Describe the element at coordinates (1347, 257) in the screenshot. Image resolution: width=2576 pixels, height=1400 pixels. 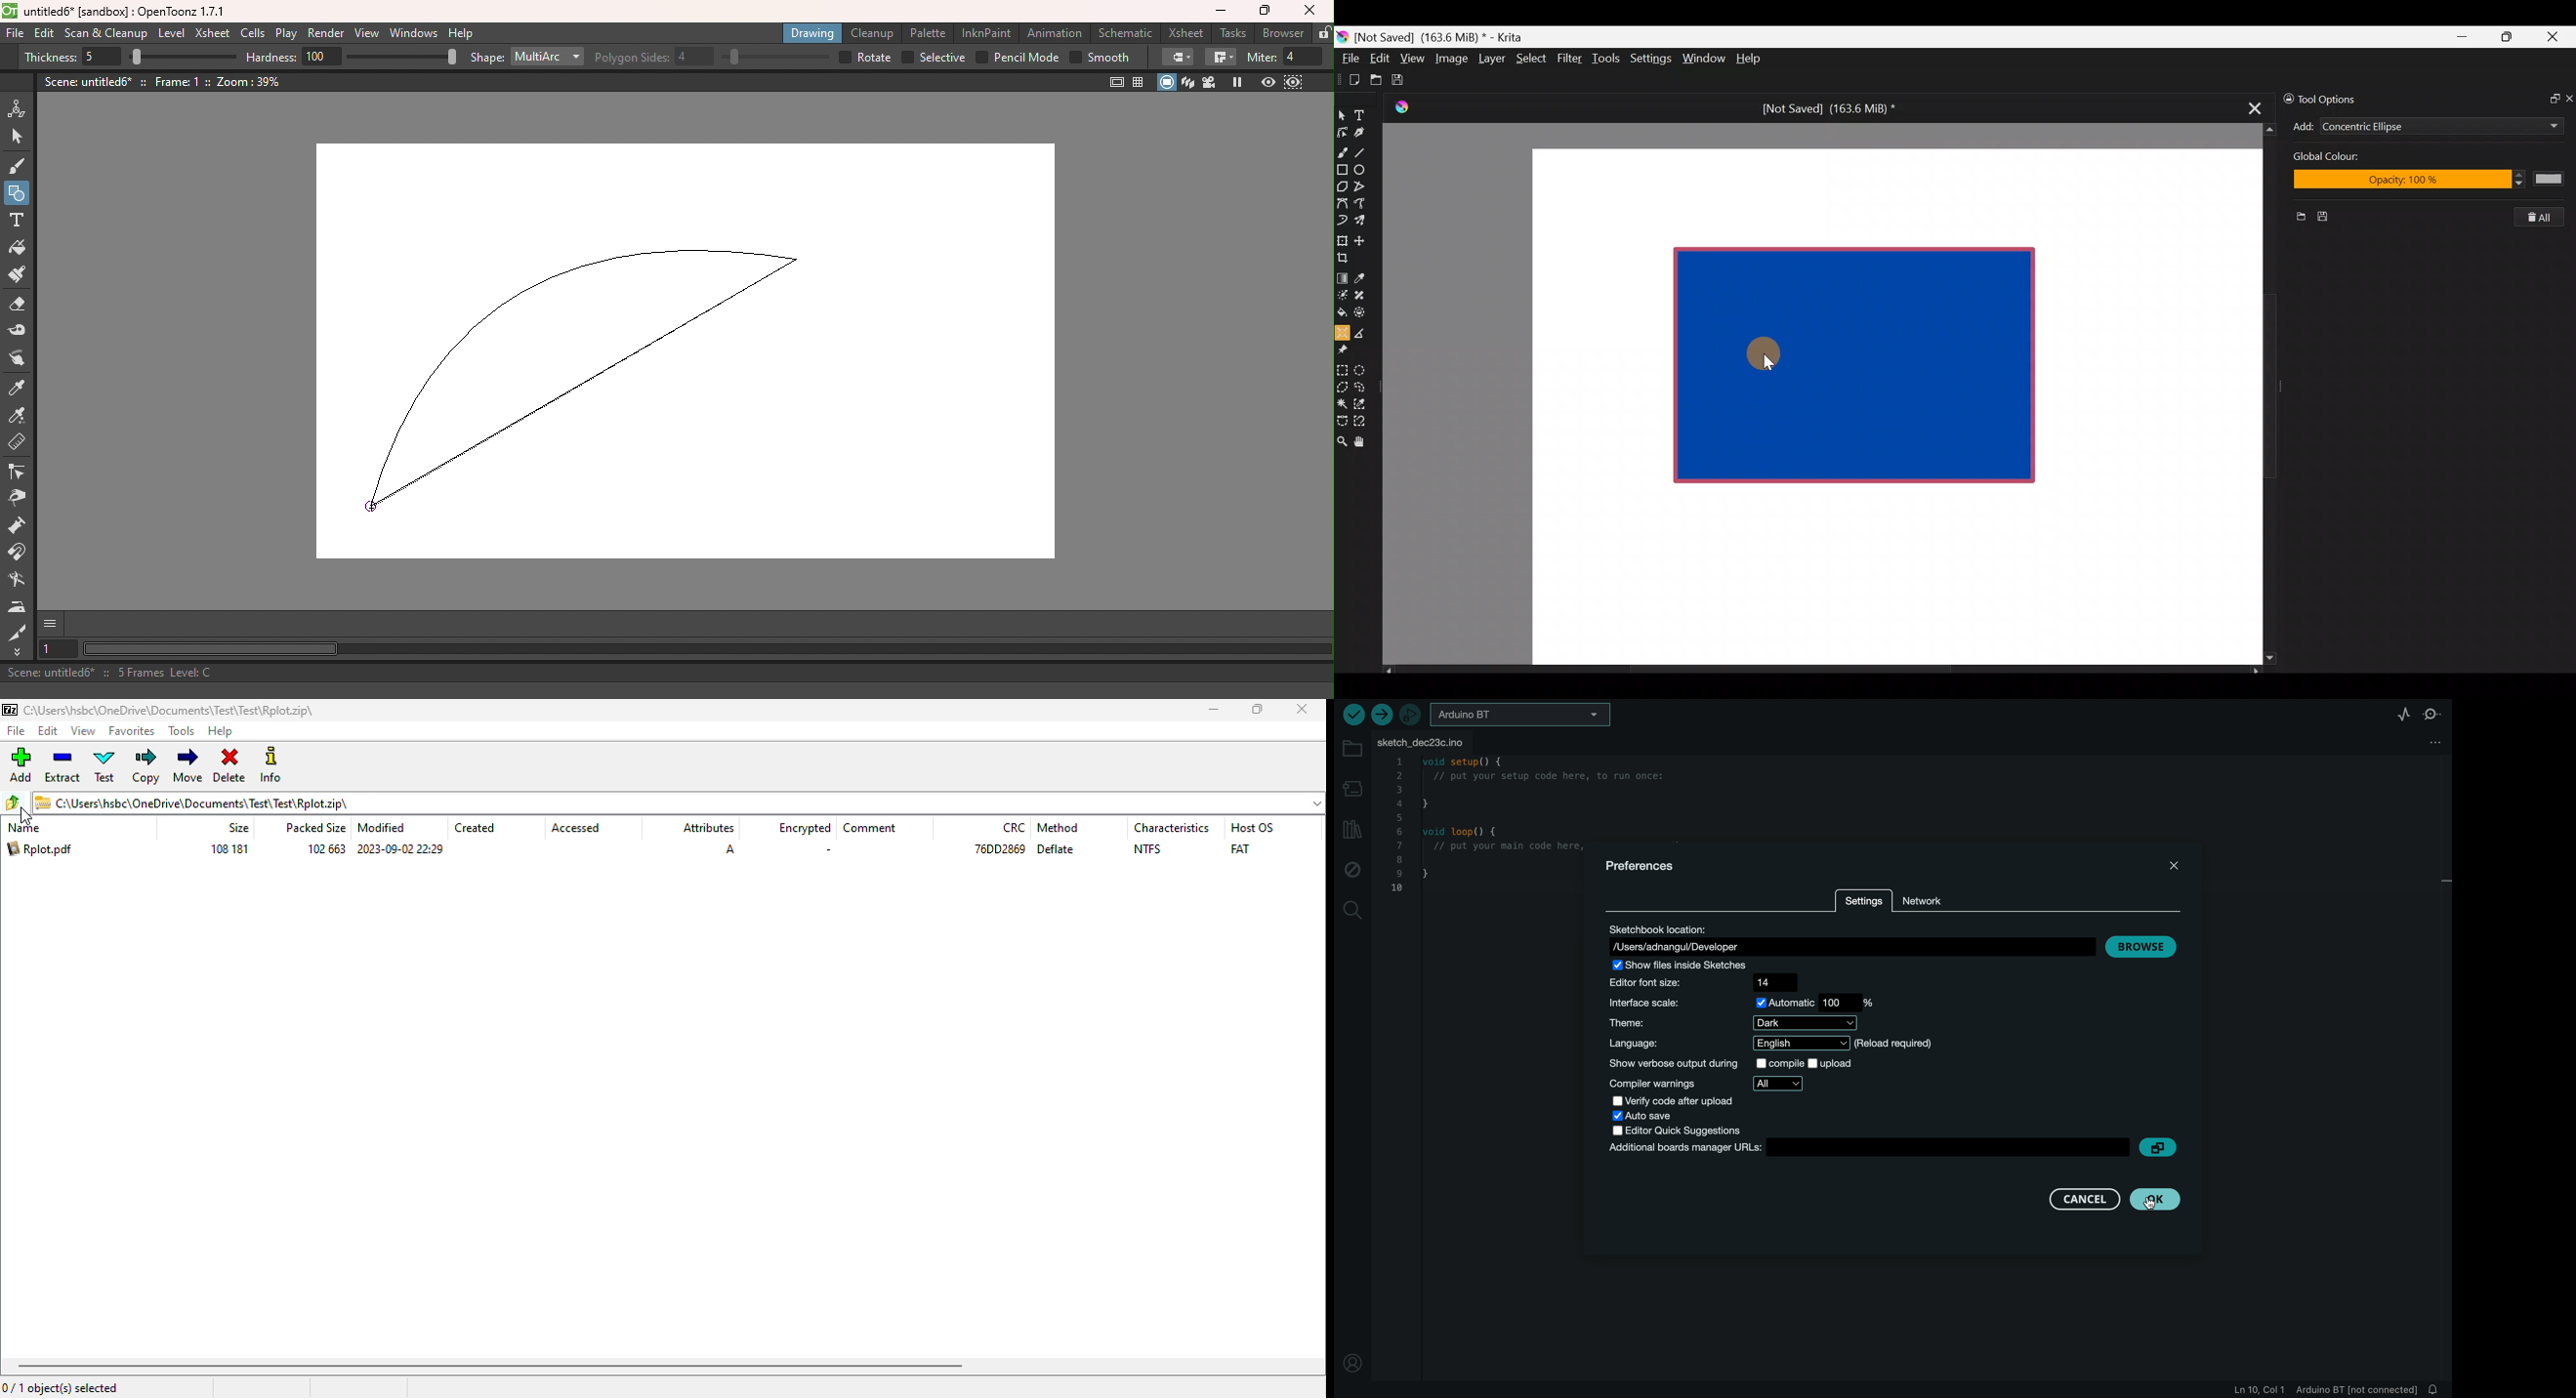
I see `Crop the image to an area` at that location.